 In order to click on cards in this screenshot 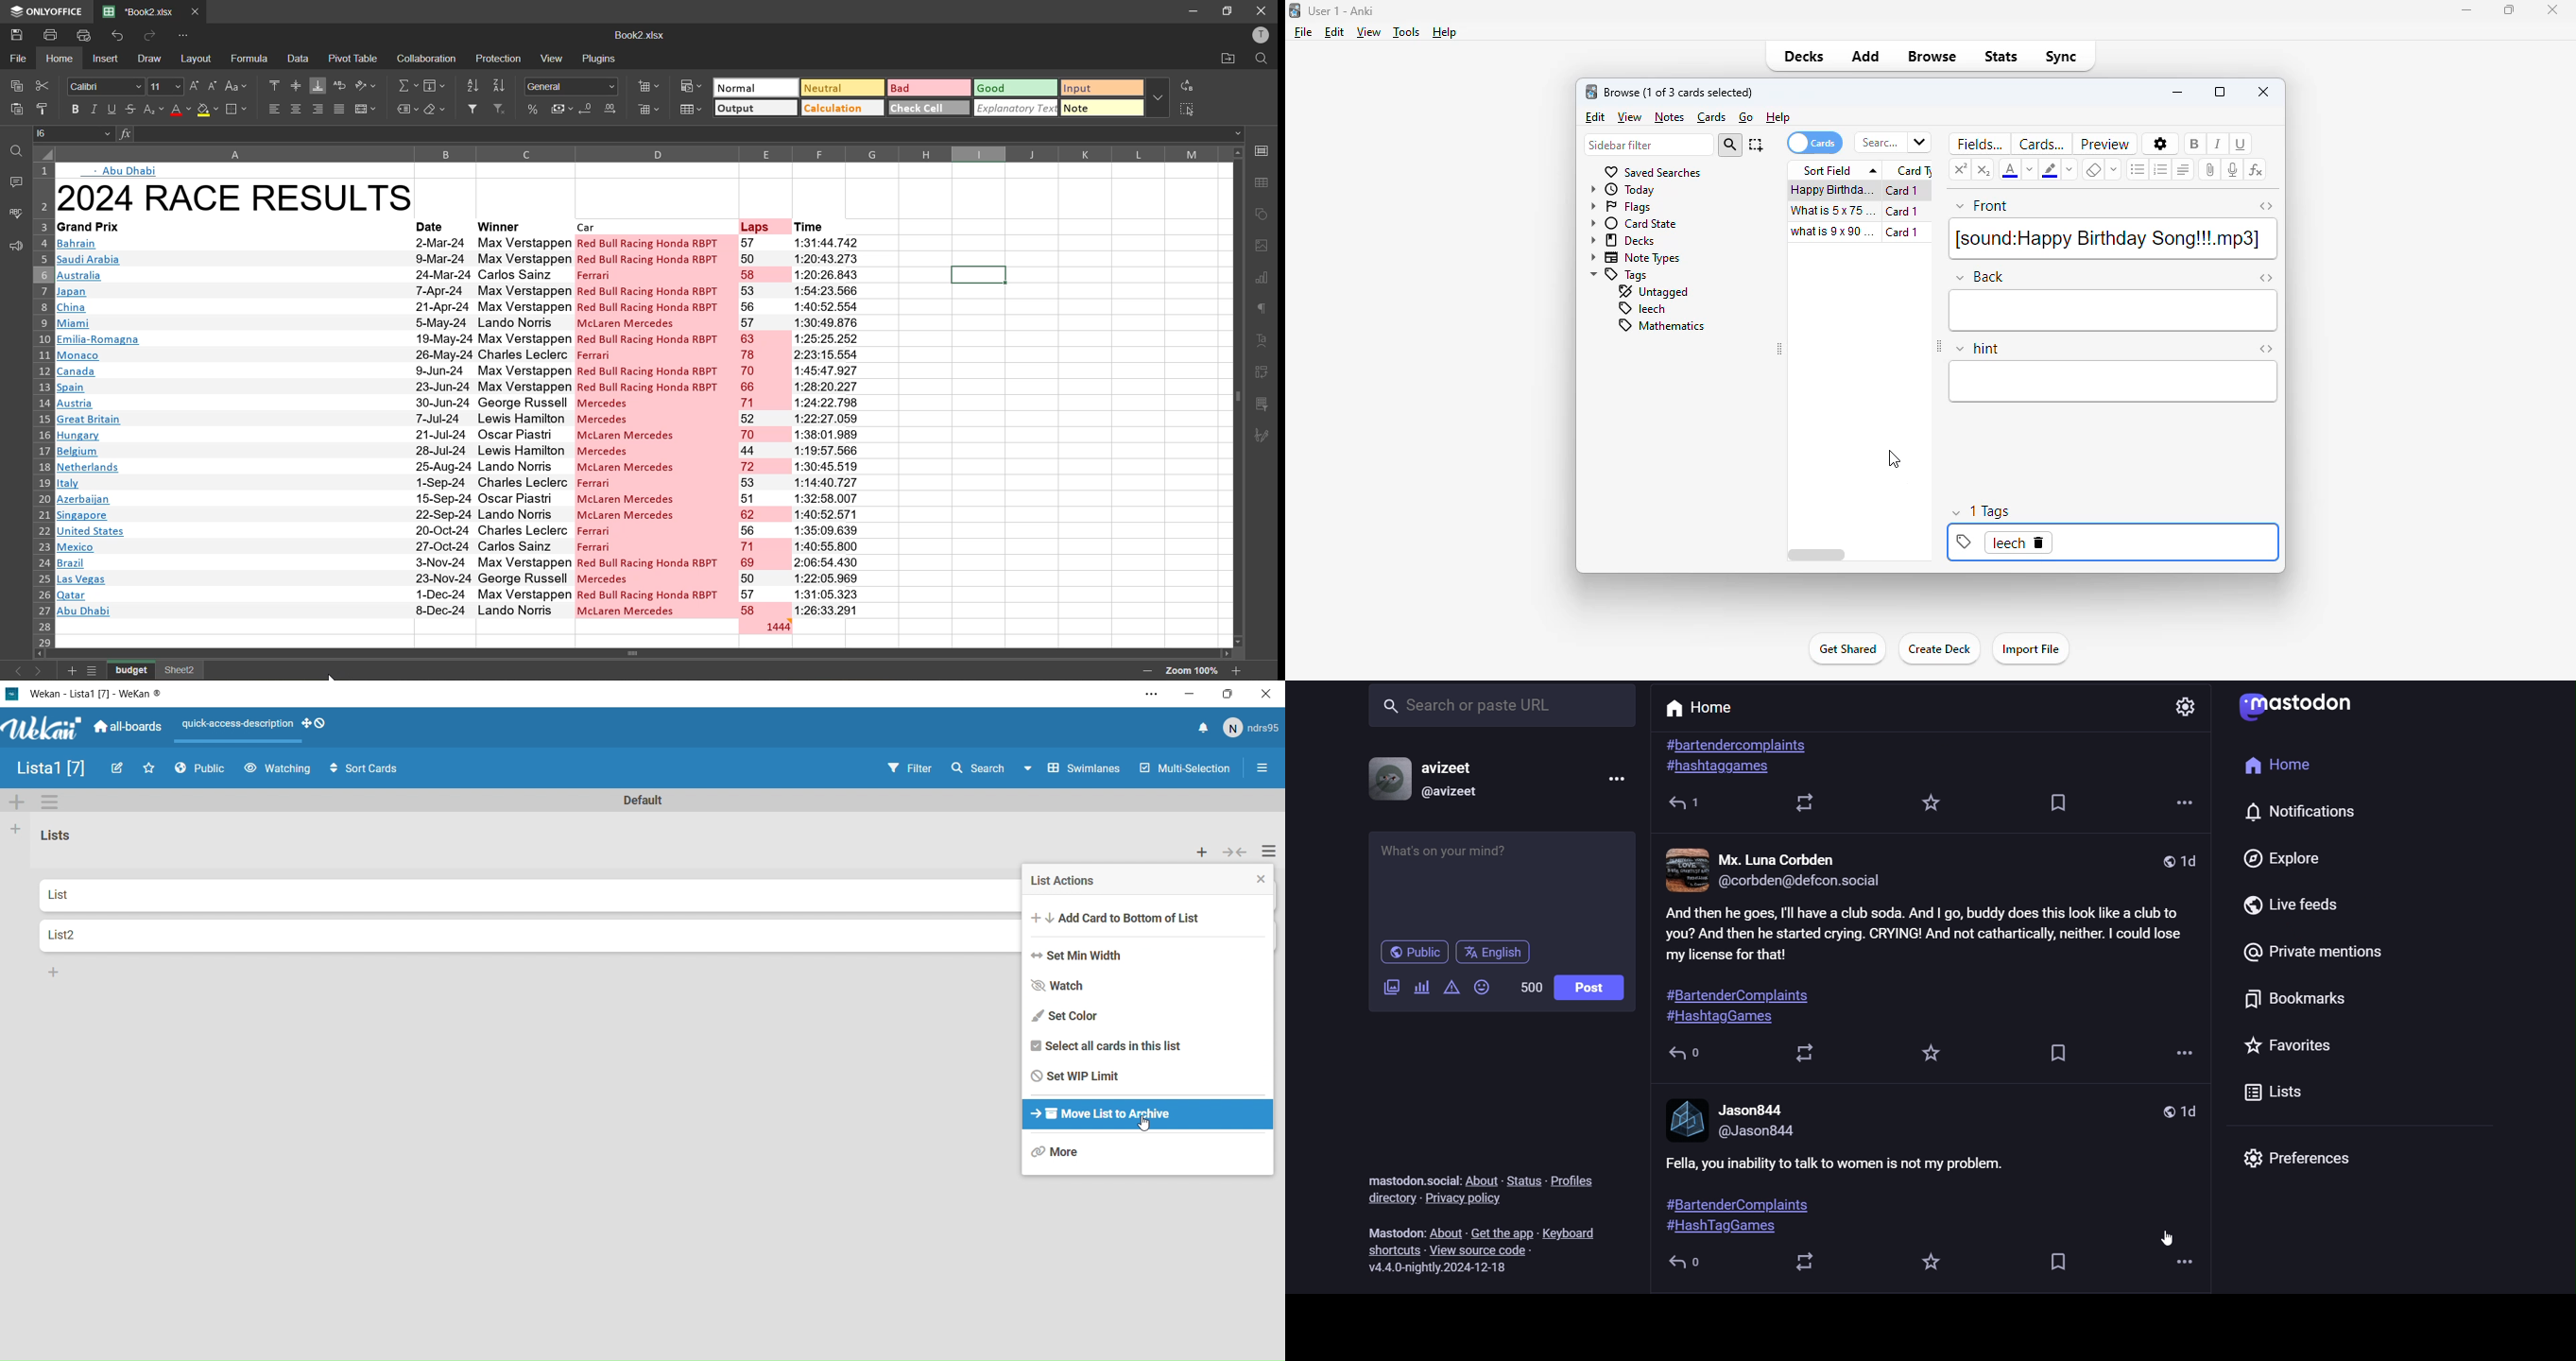, I will do `click(1712, 118)`.